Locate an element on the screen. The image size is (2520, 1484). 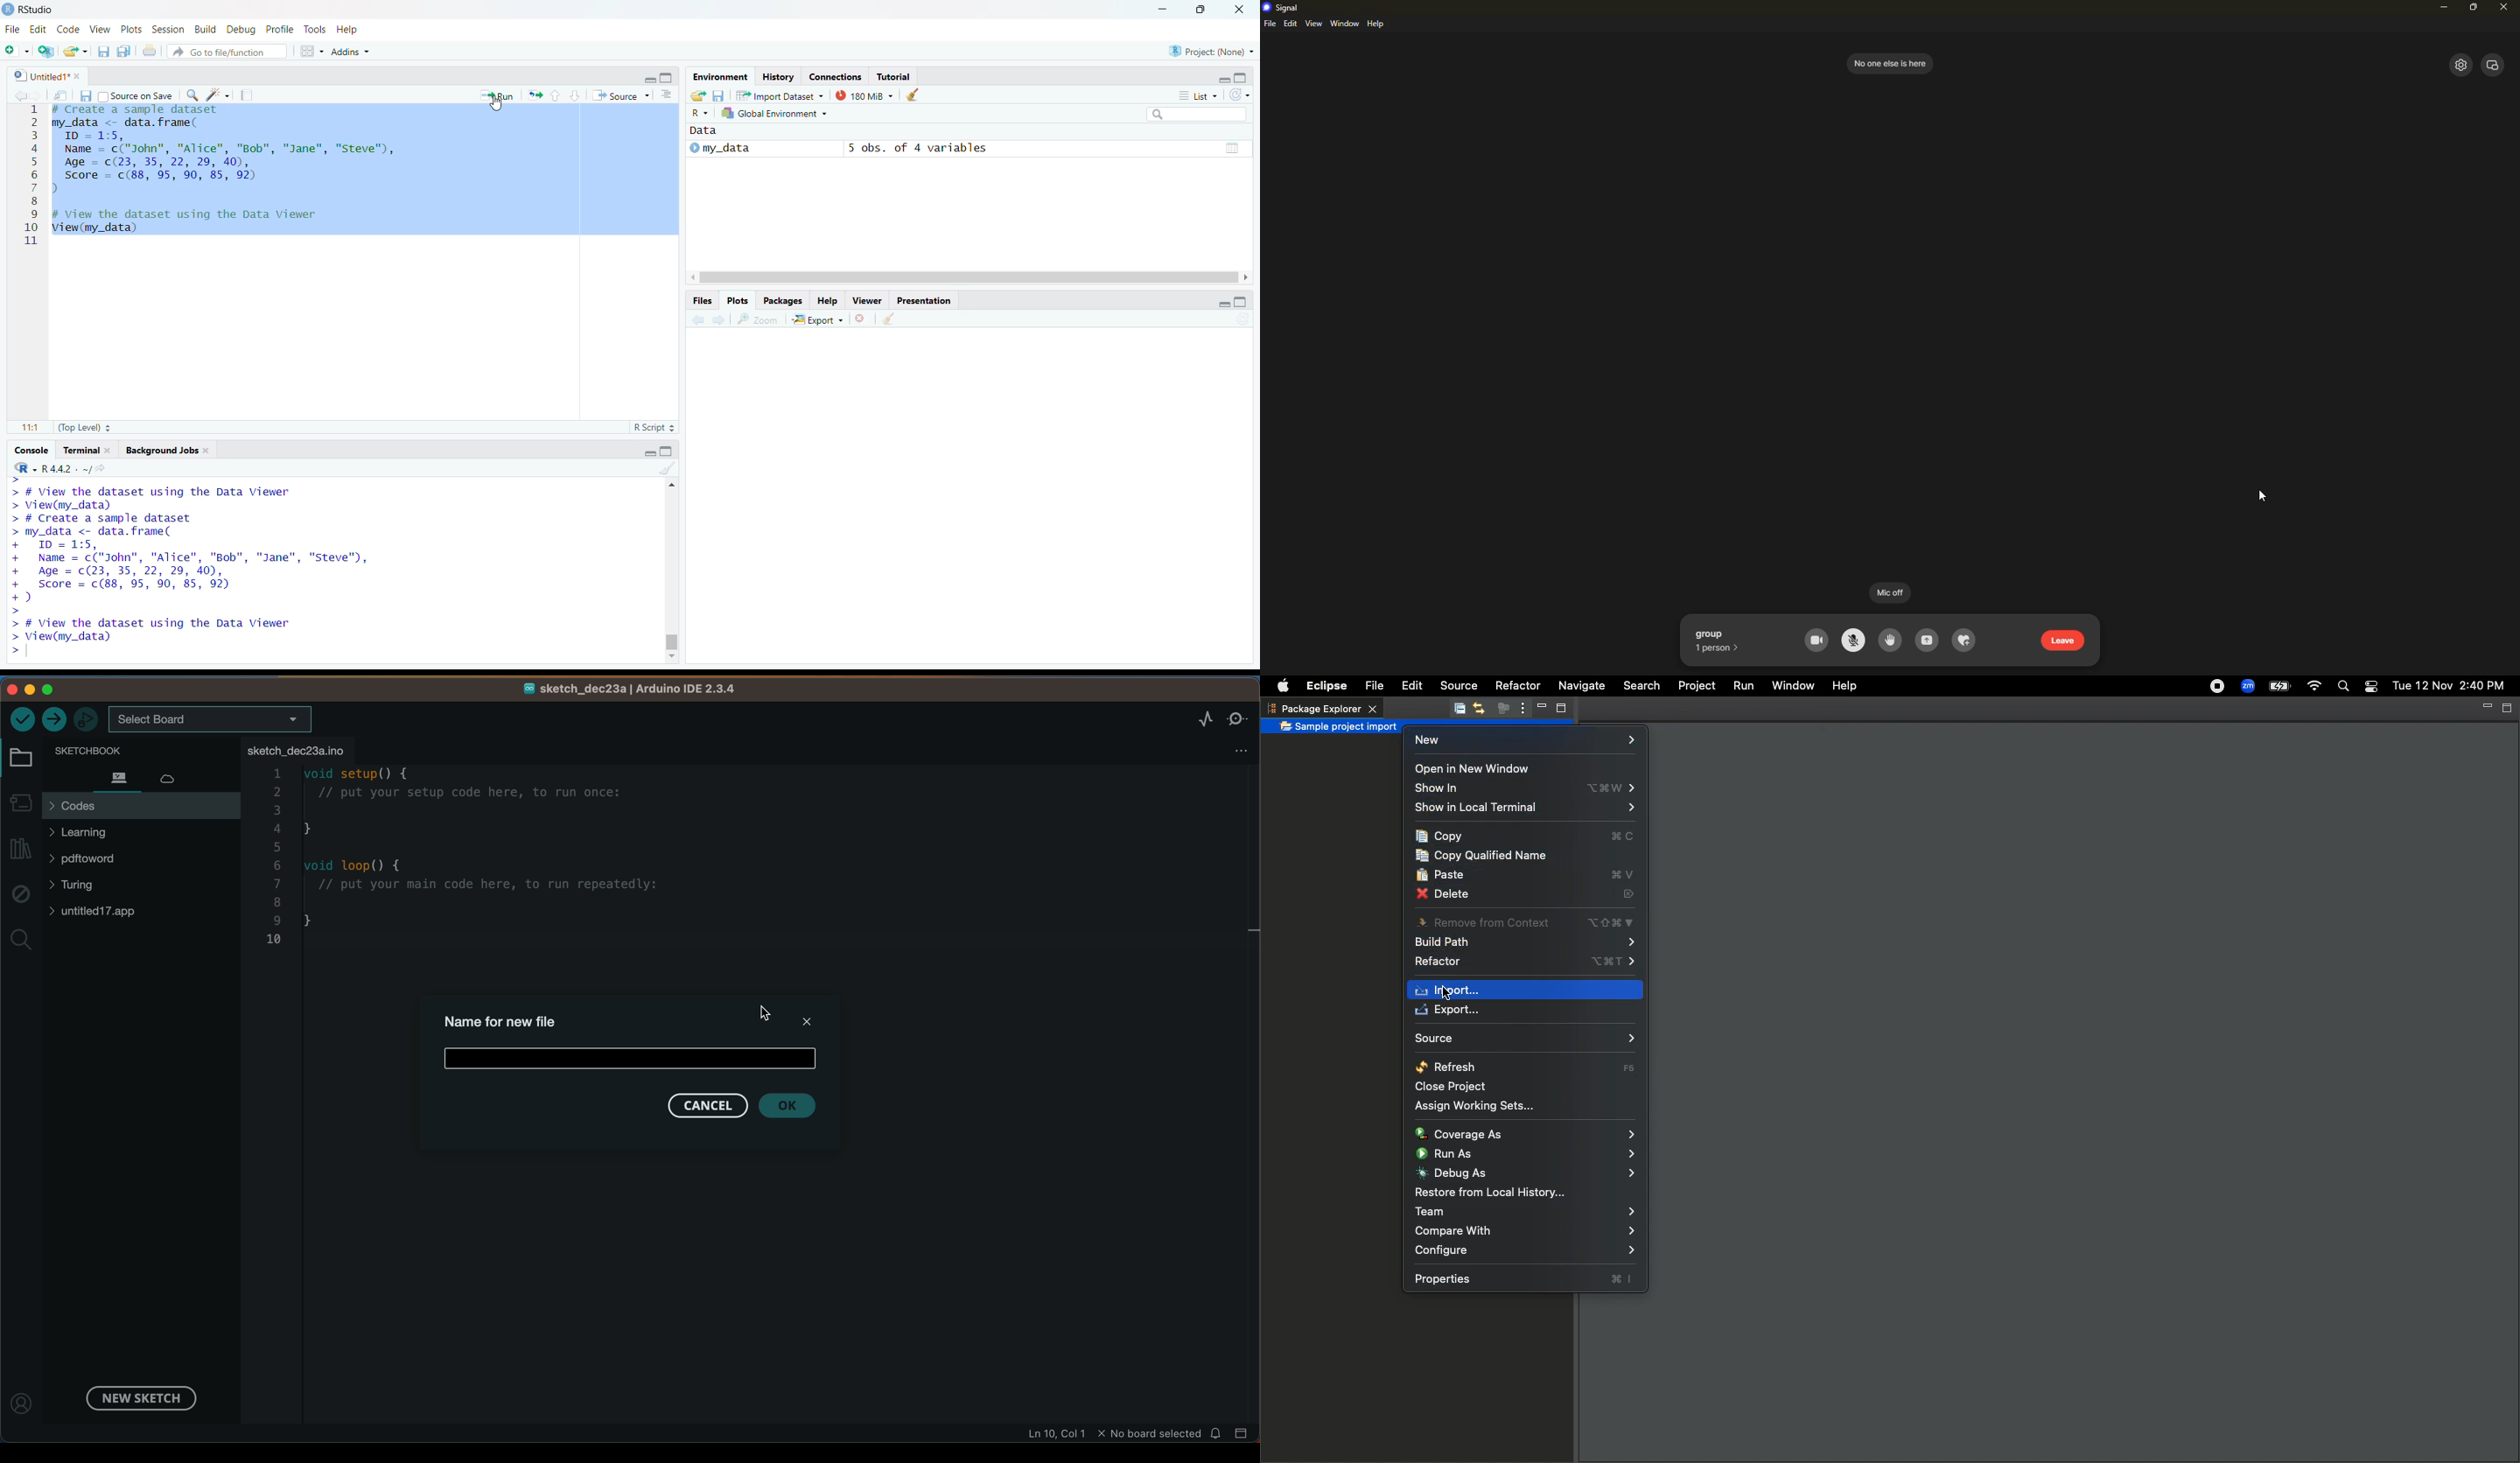
Plots is located at coordinates (741, 301).